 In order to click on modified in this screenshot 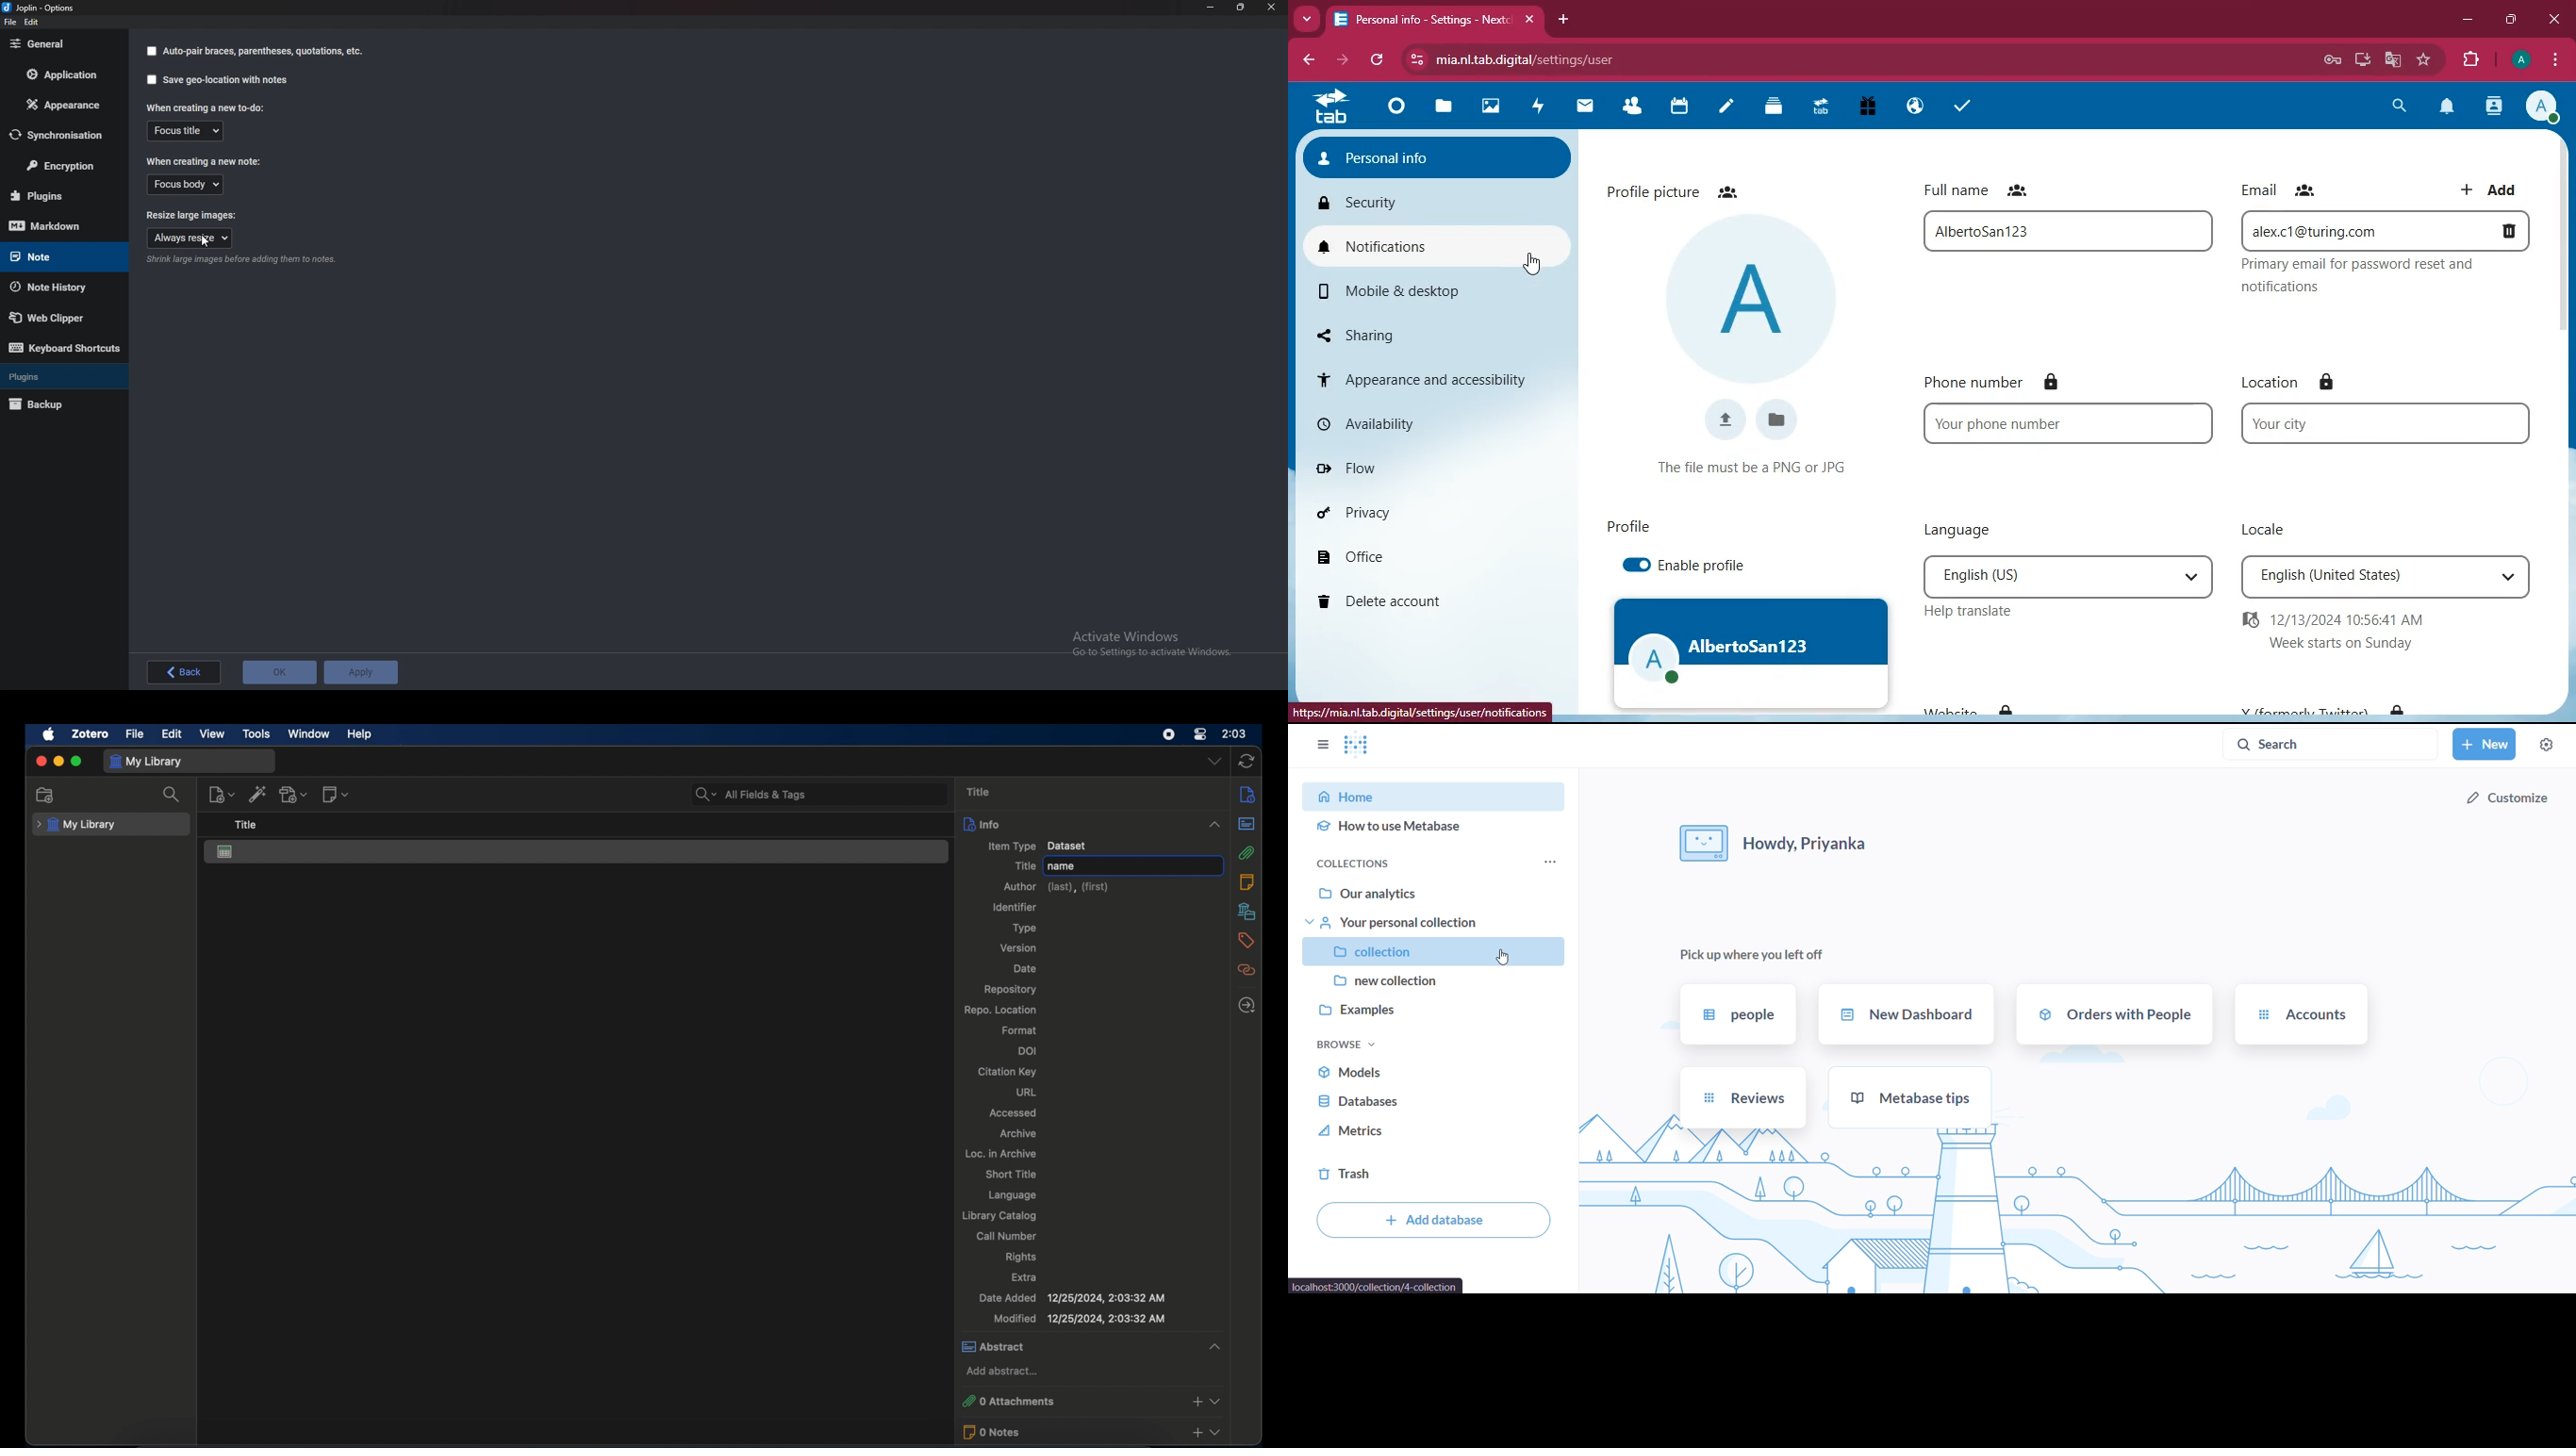, I will do `click(1080, 1319)`.